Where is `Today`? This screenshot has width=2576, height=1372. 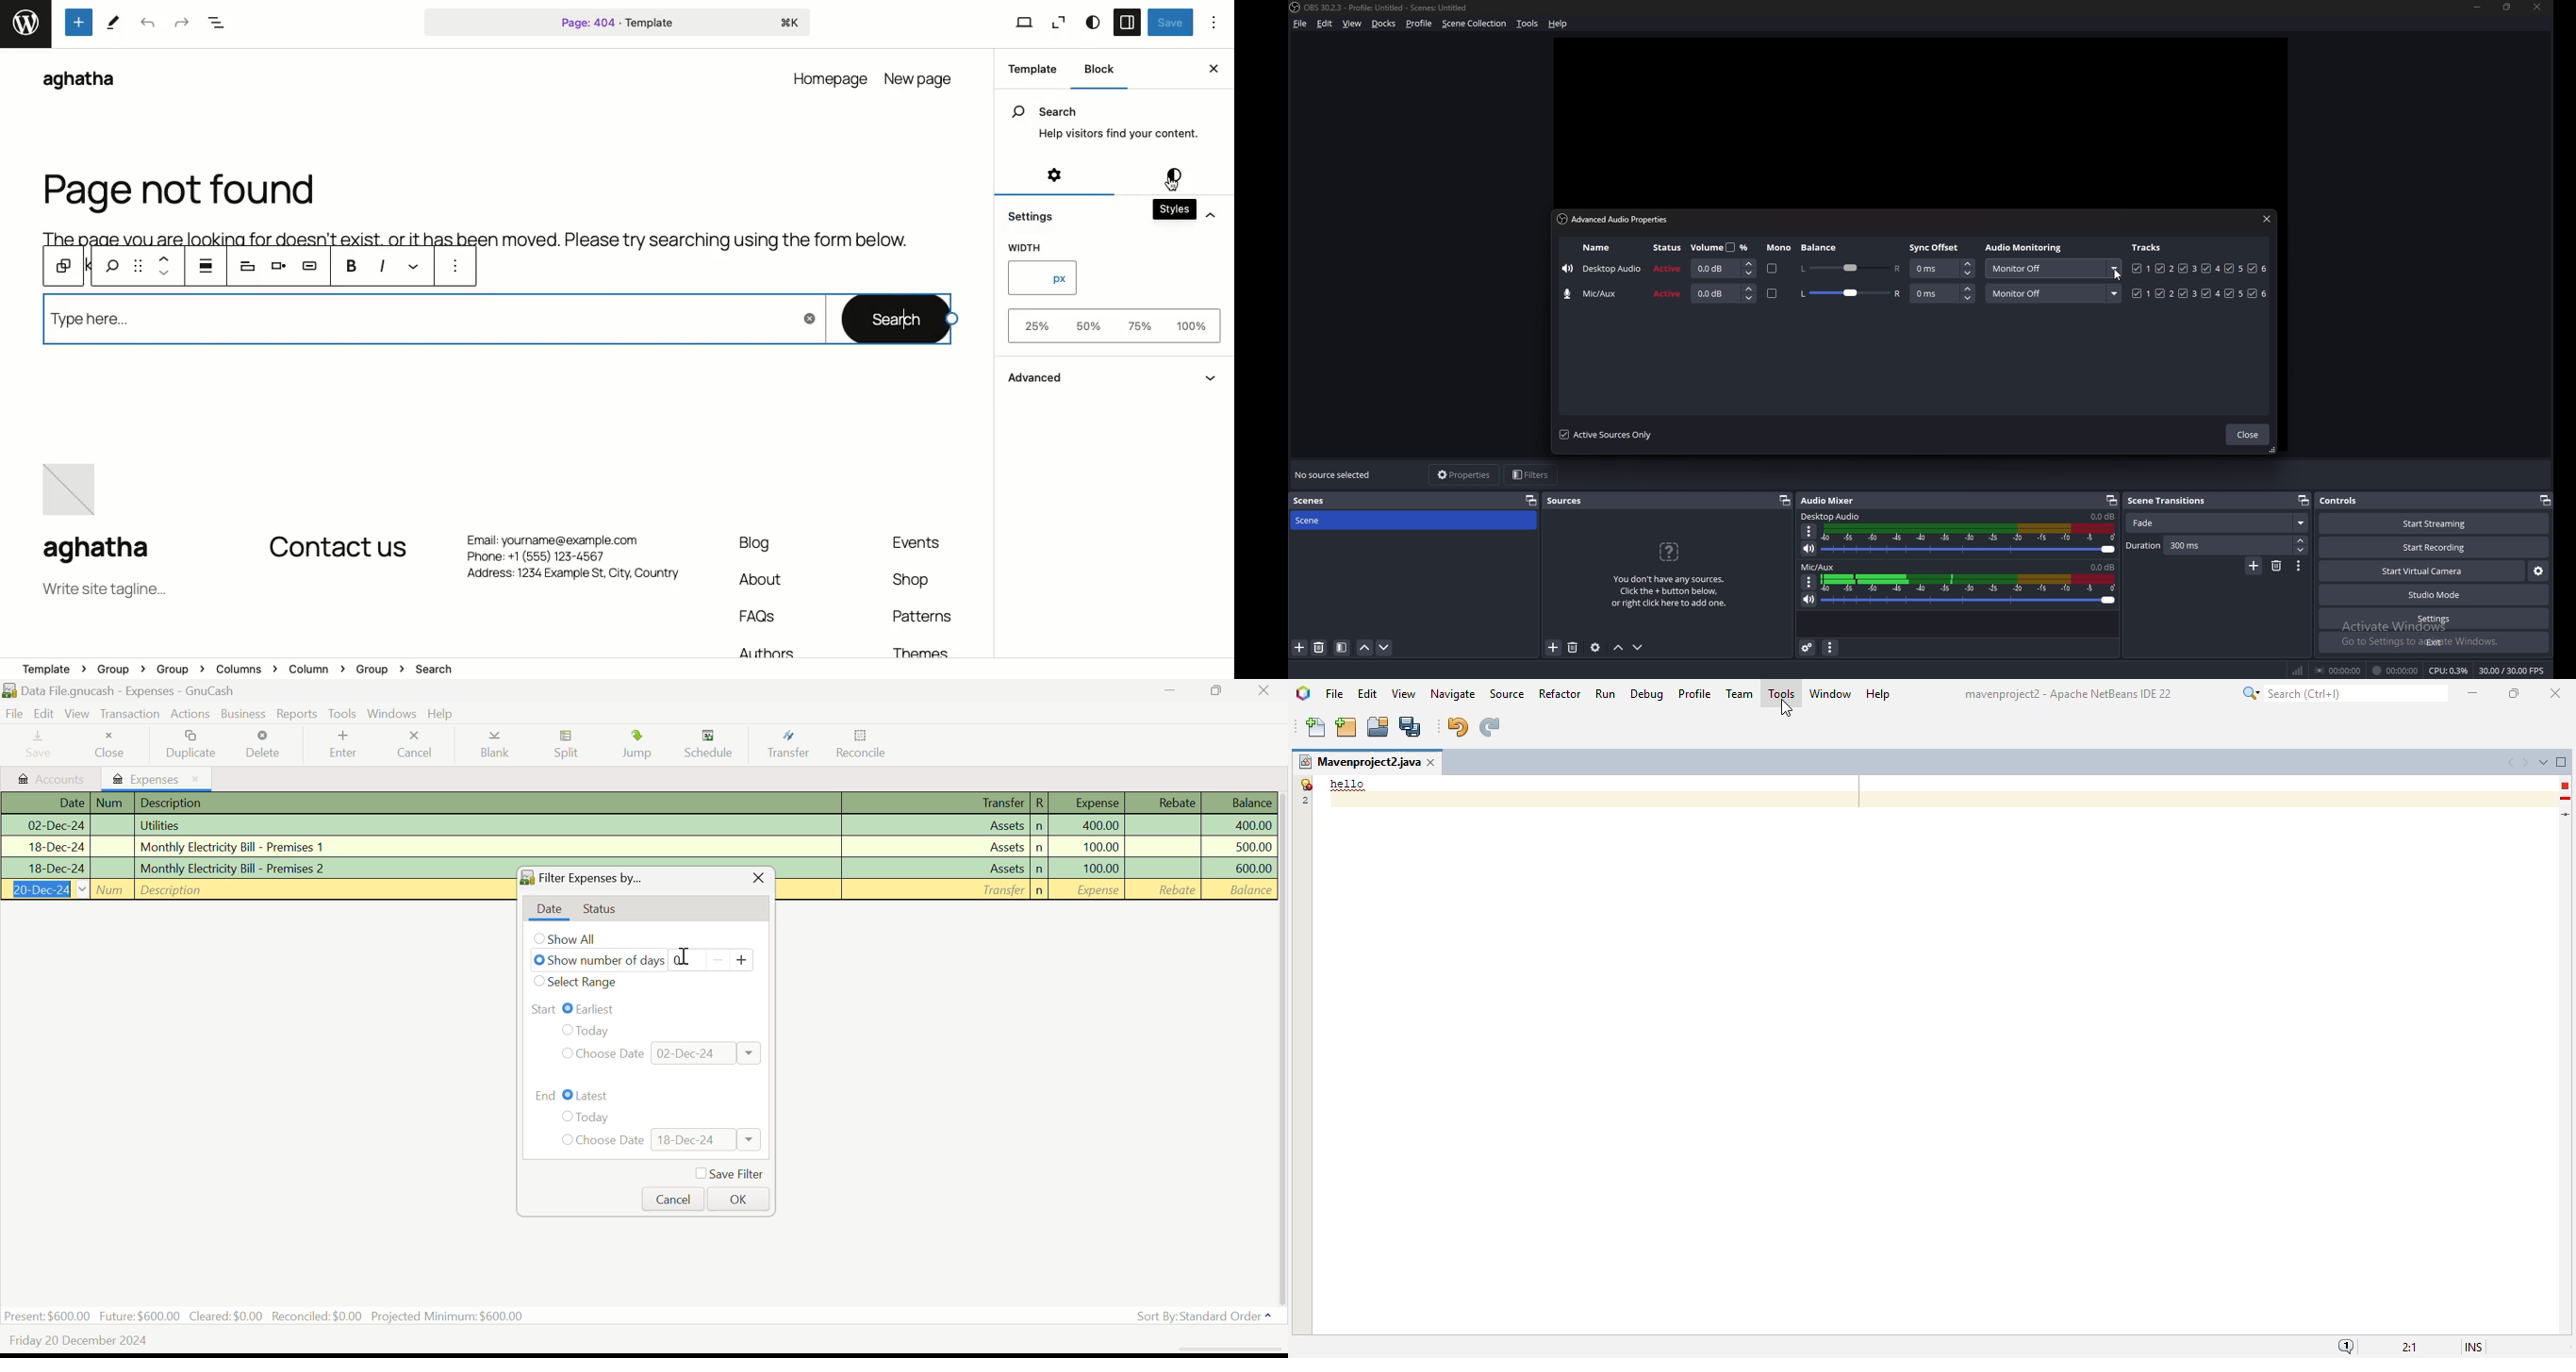 Today is located at coordinates (588, 1031).